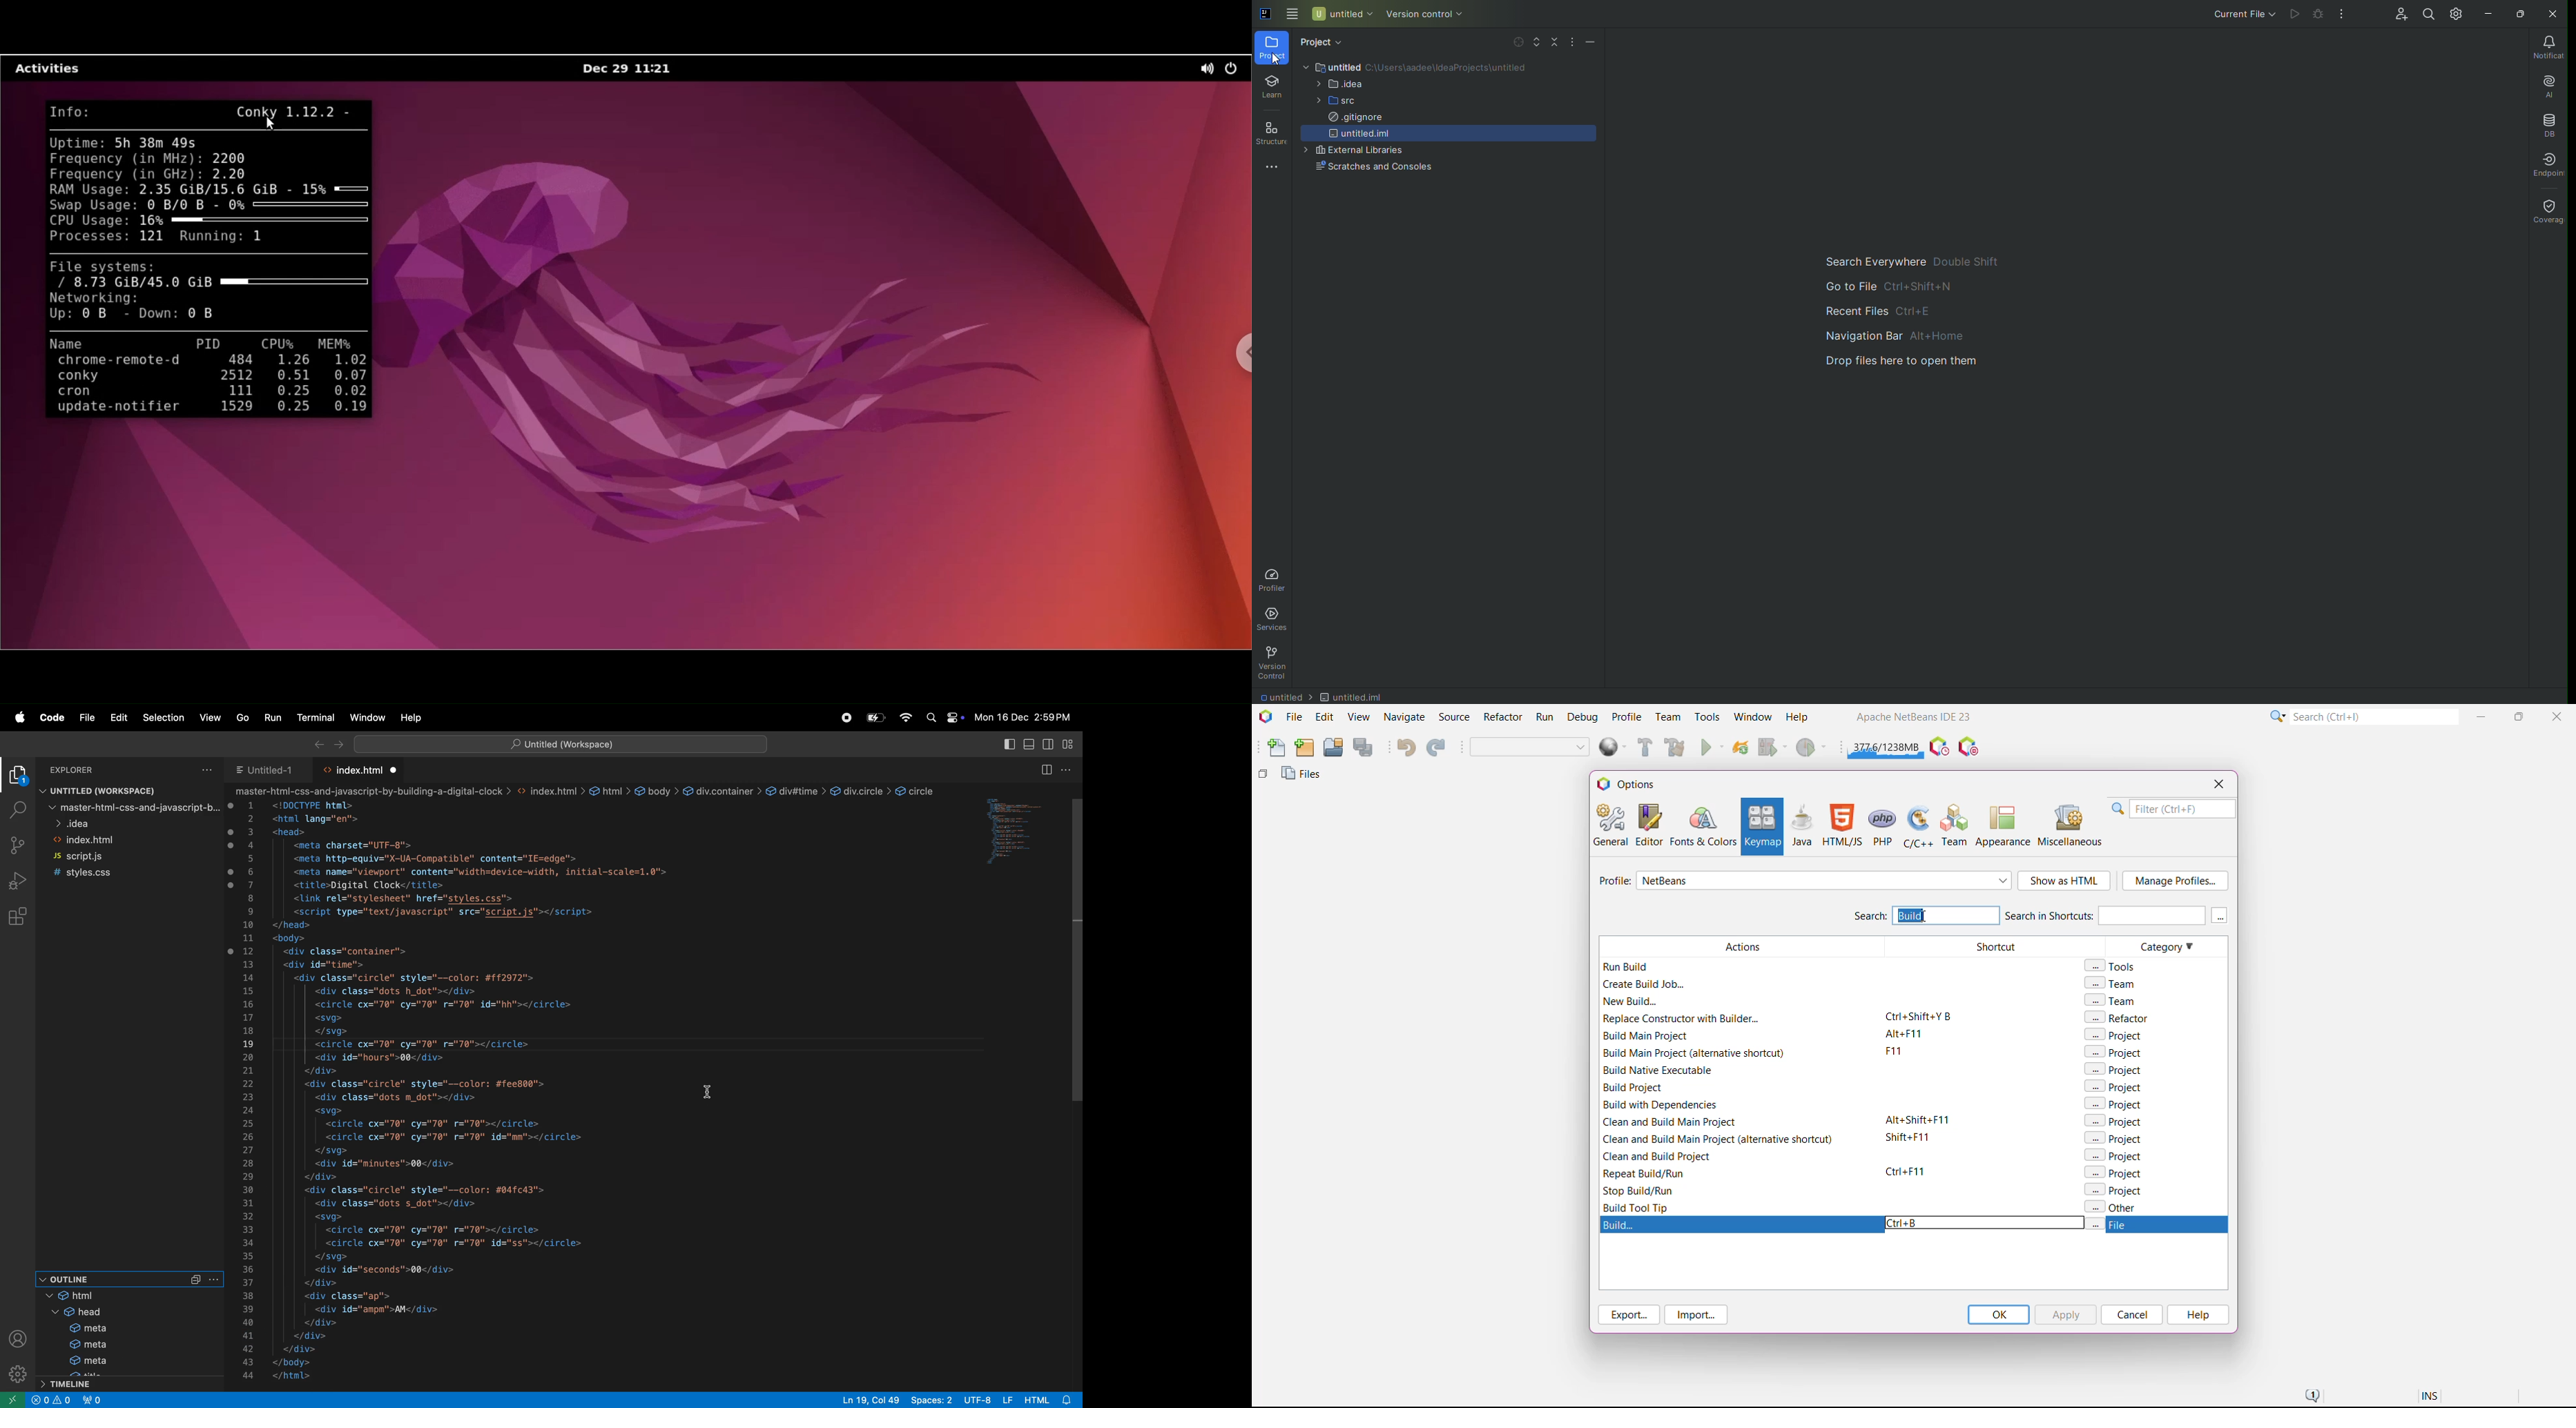 Image resolution: width=2576 pixels, height=1428 pixels. What do you see at coordinates (102, 856) in the screenshot?
I see `script.js` at bounding box center [102, 856].